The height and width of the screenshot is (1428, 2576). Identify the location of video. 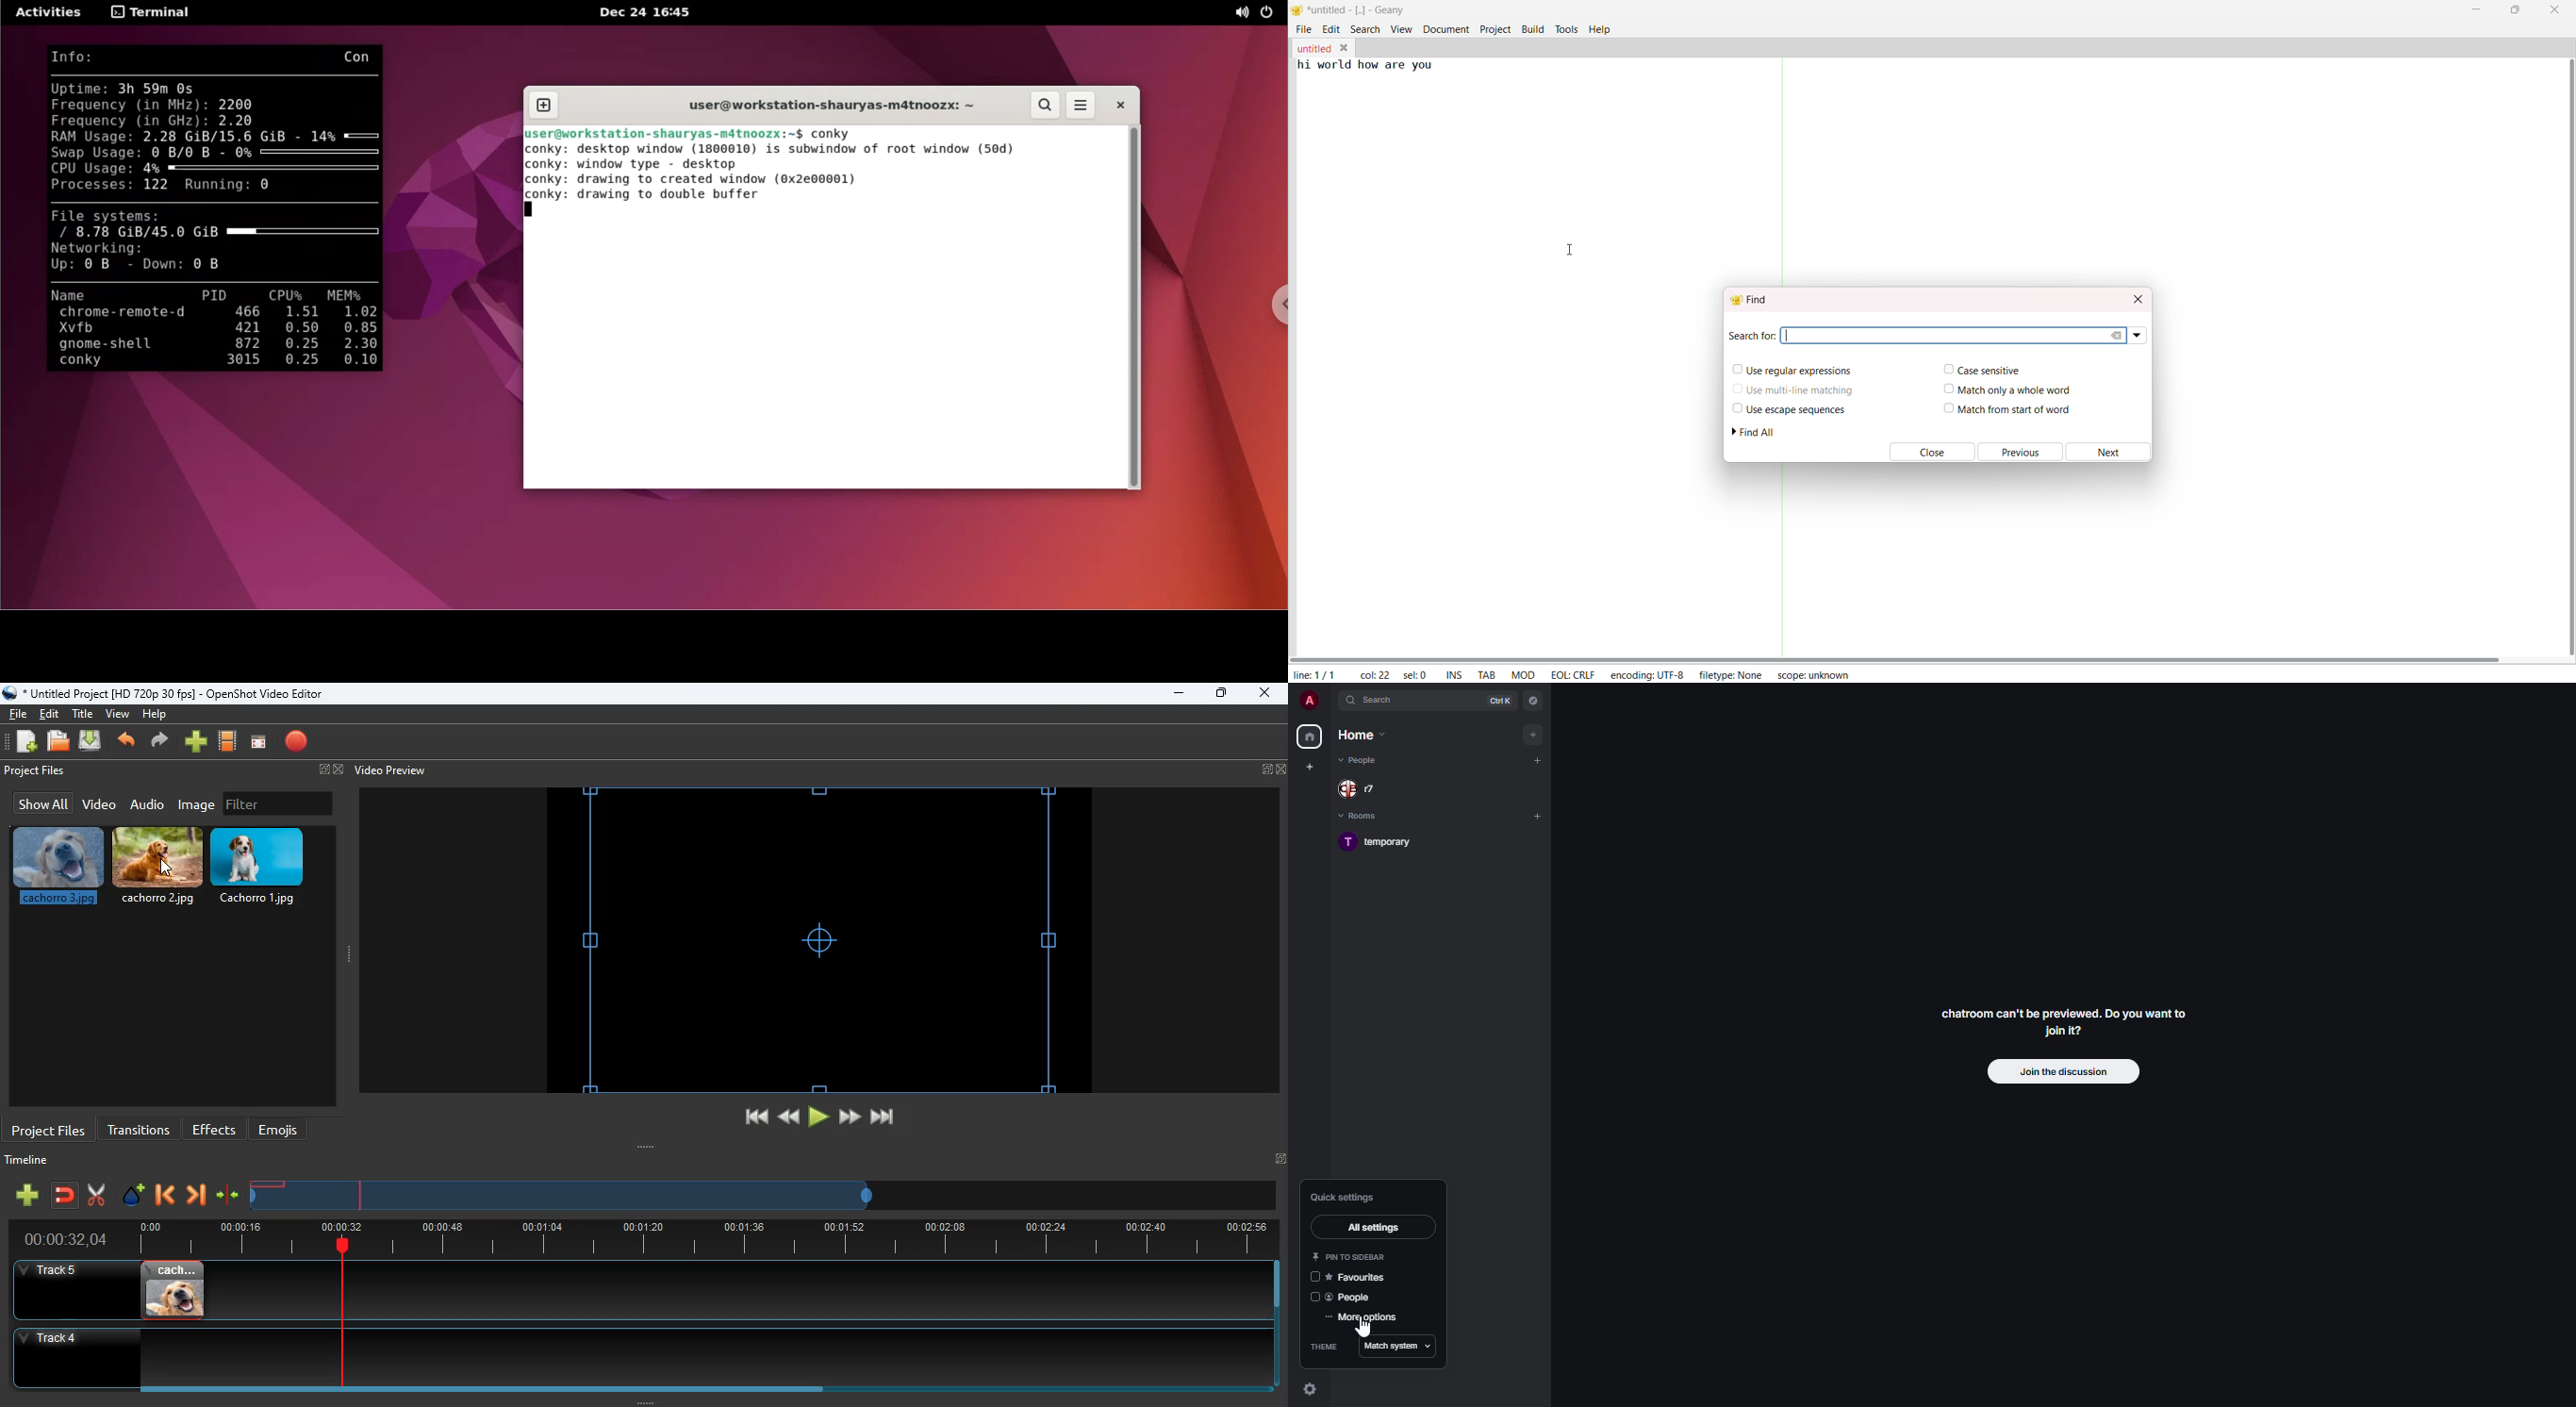
(98, 805).